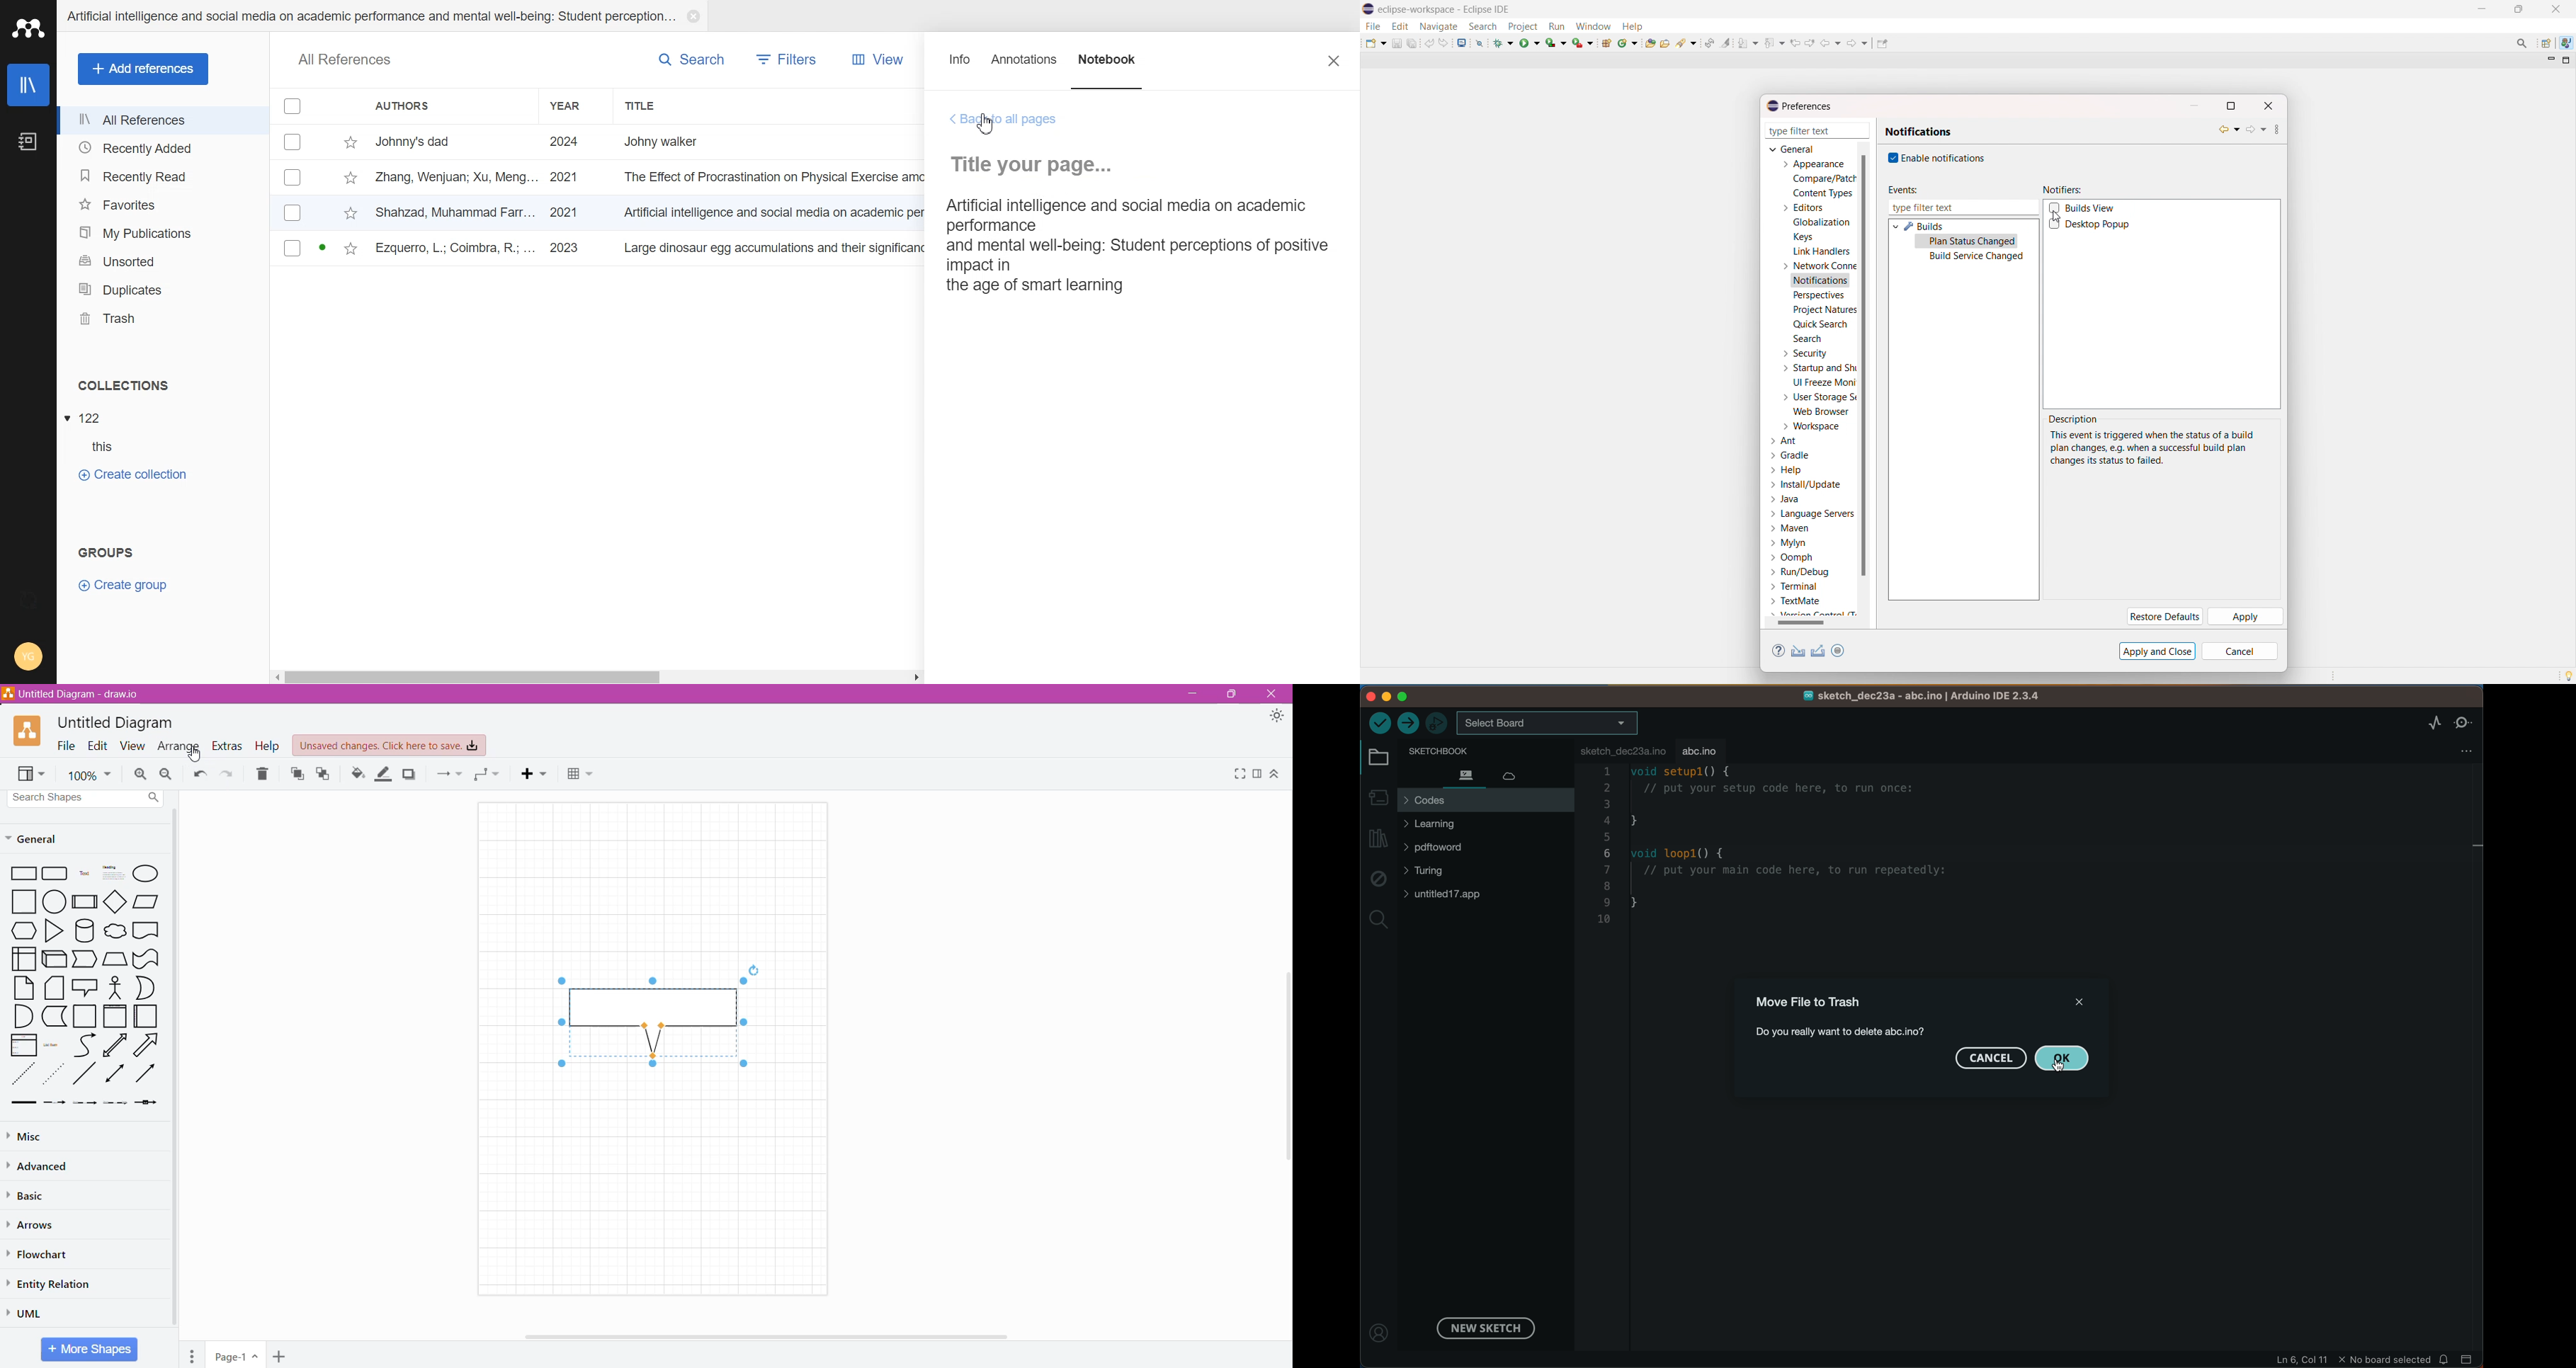 This screenshot has height=1372, width=2576. I want to click on 3D Rectangle, so click(55, 959).